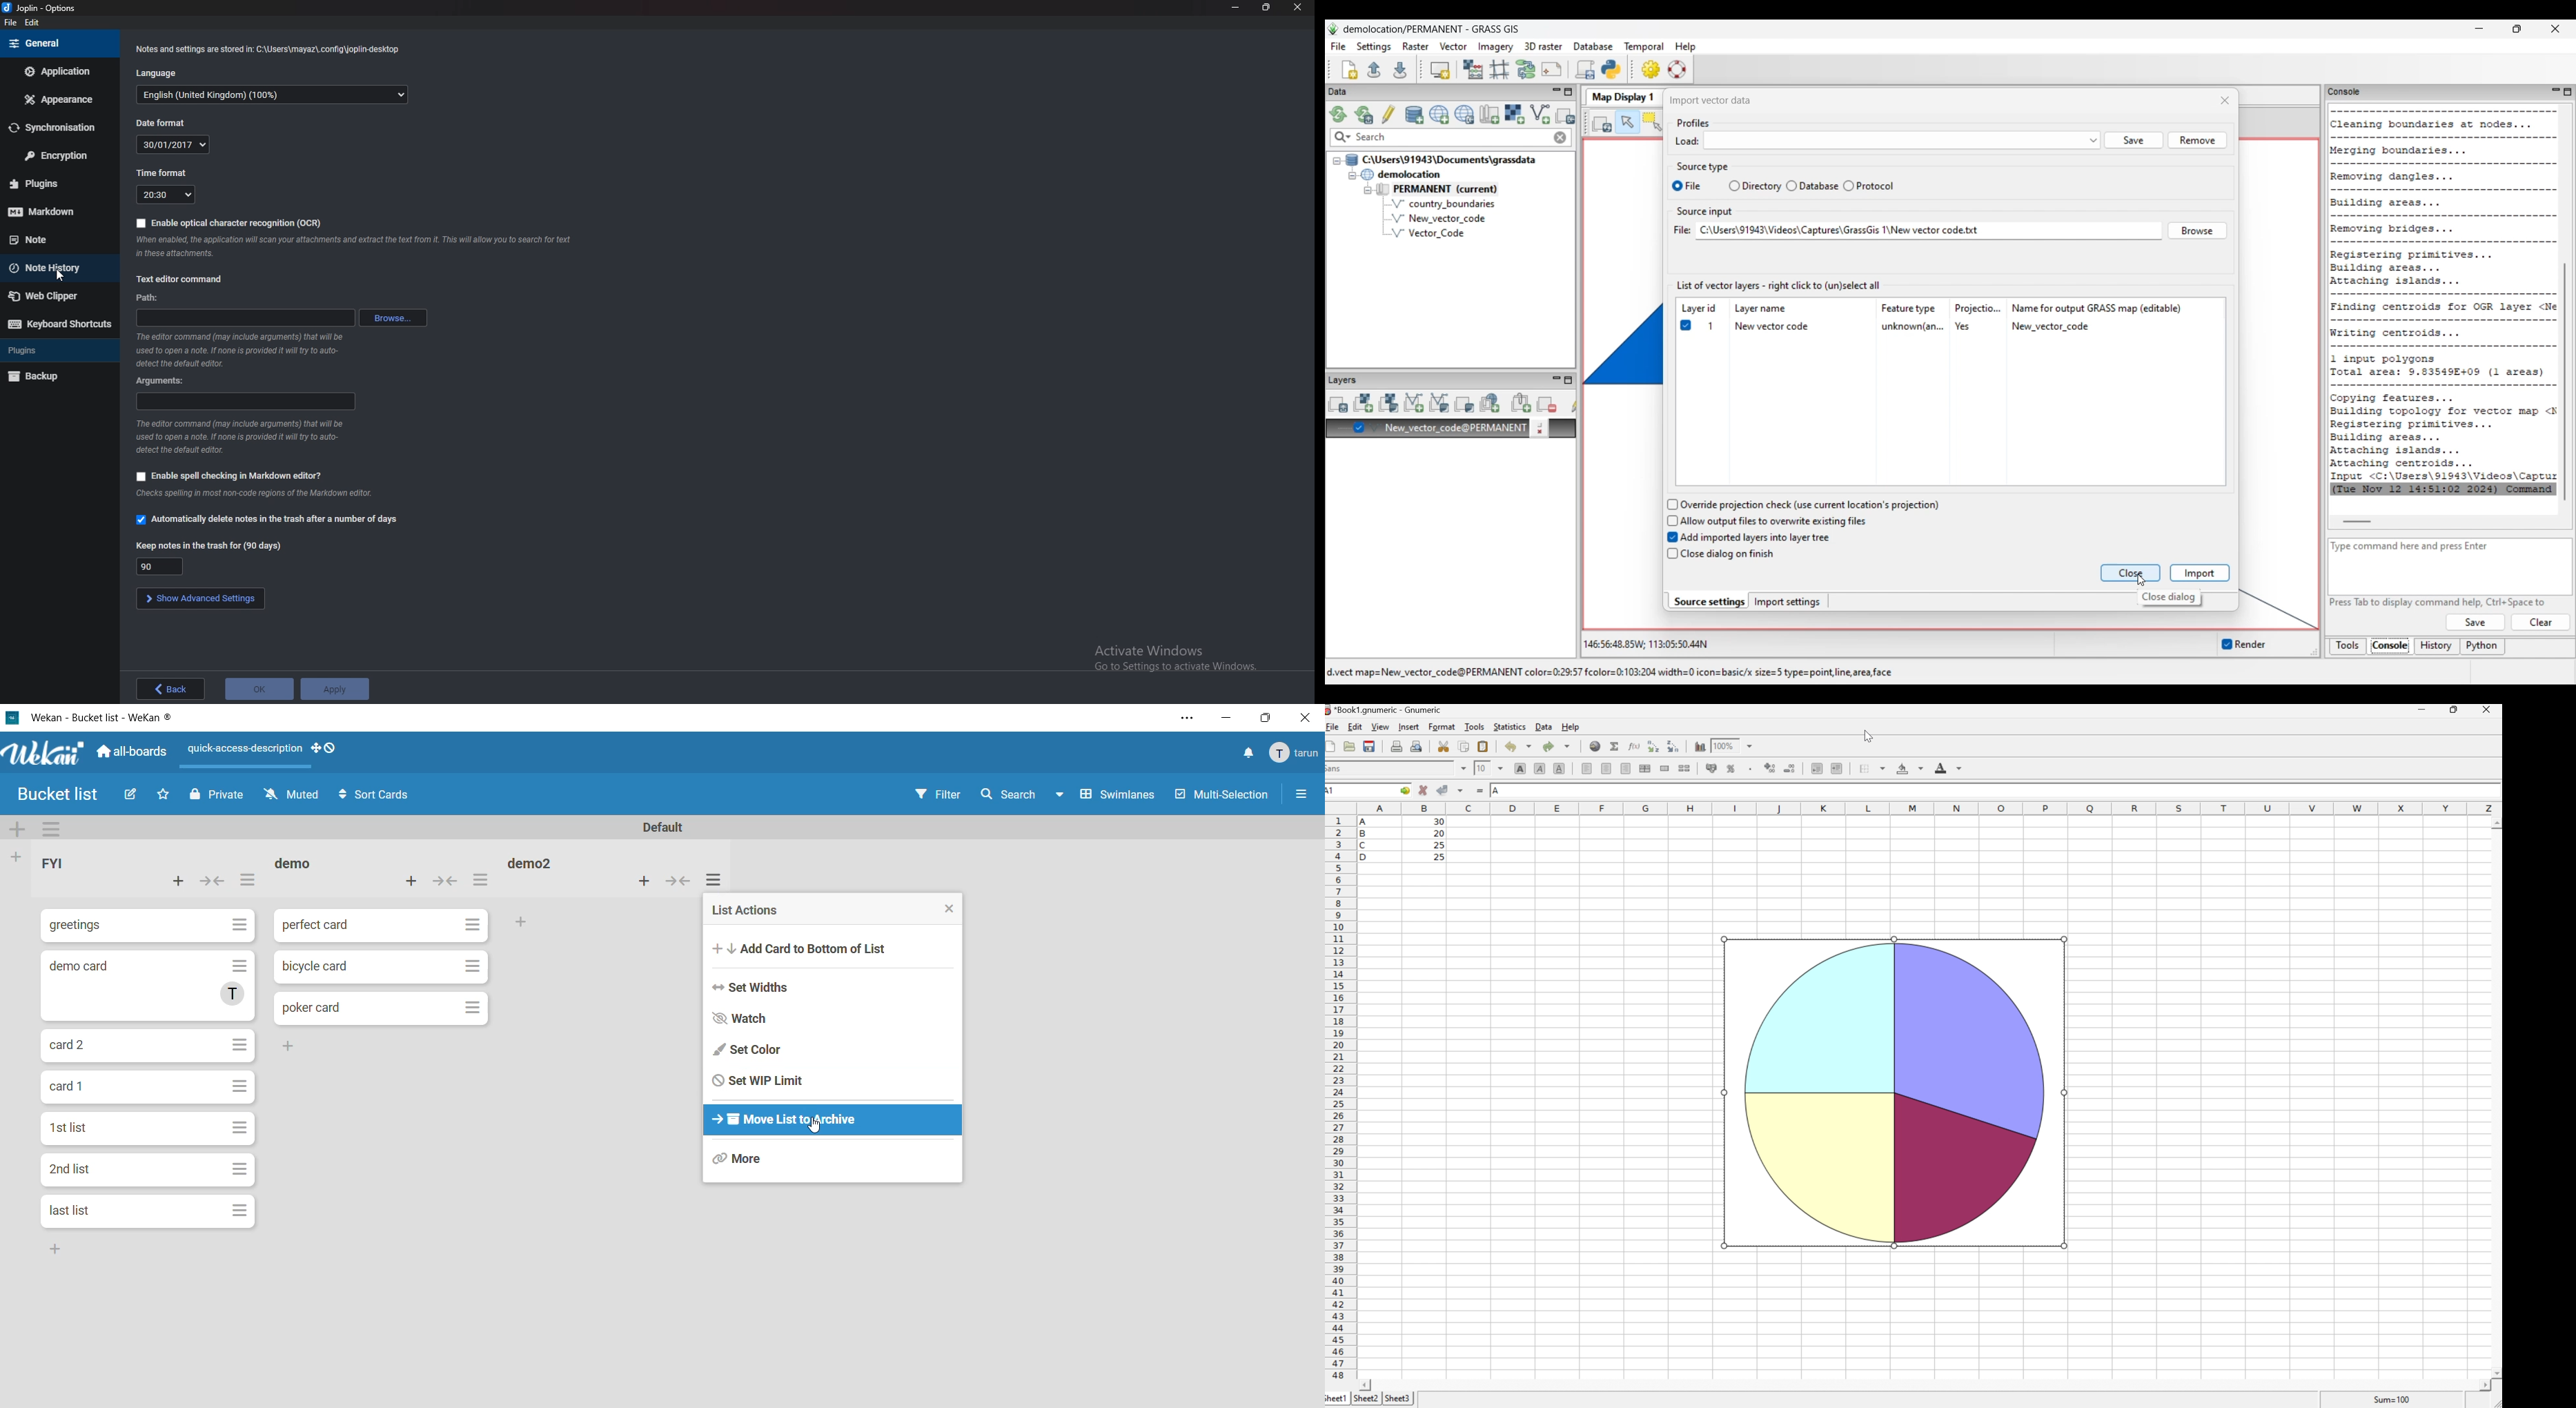 This screenshot has height=1428, width=2576. Describe the element at coordinates (147, 1128) in the screenshot. I see `cards` at that location.